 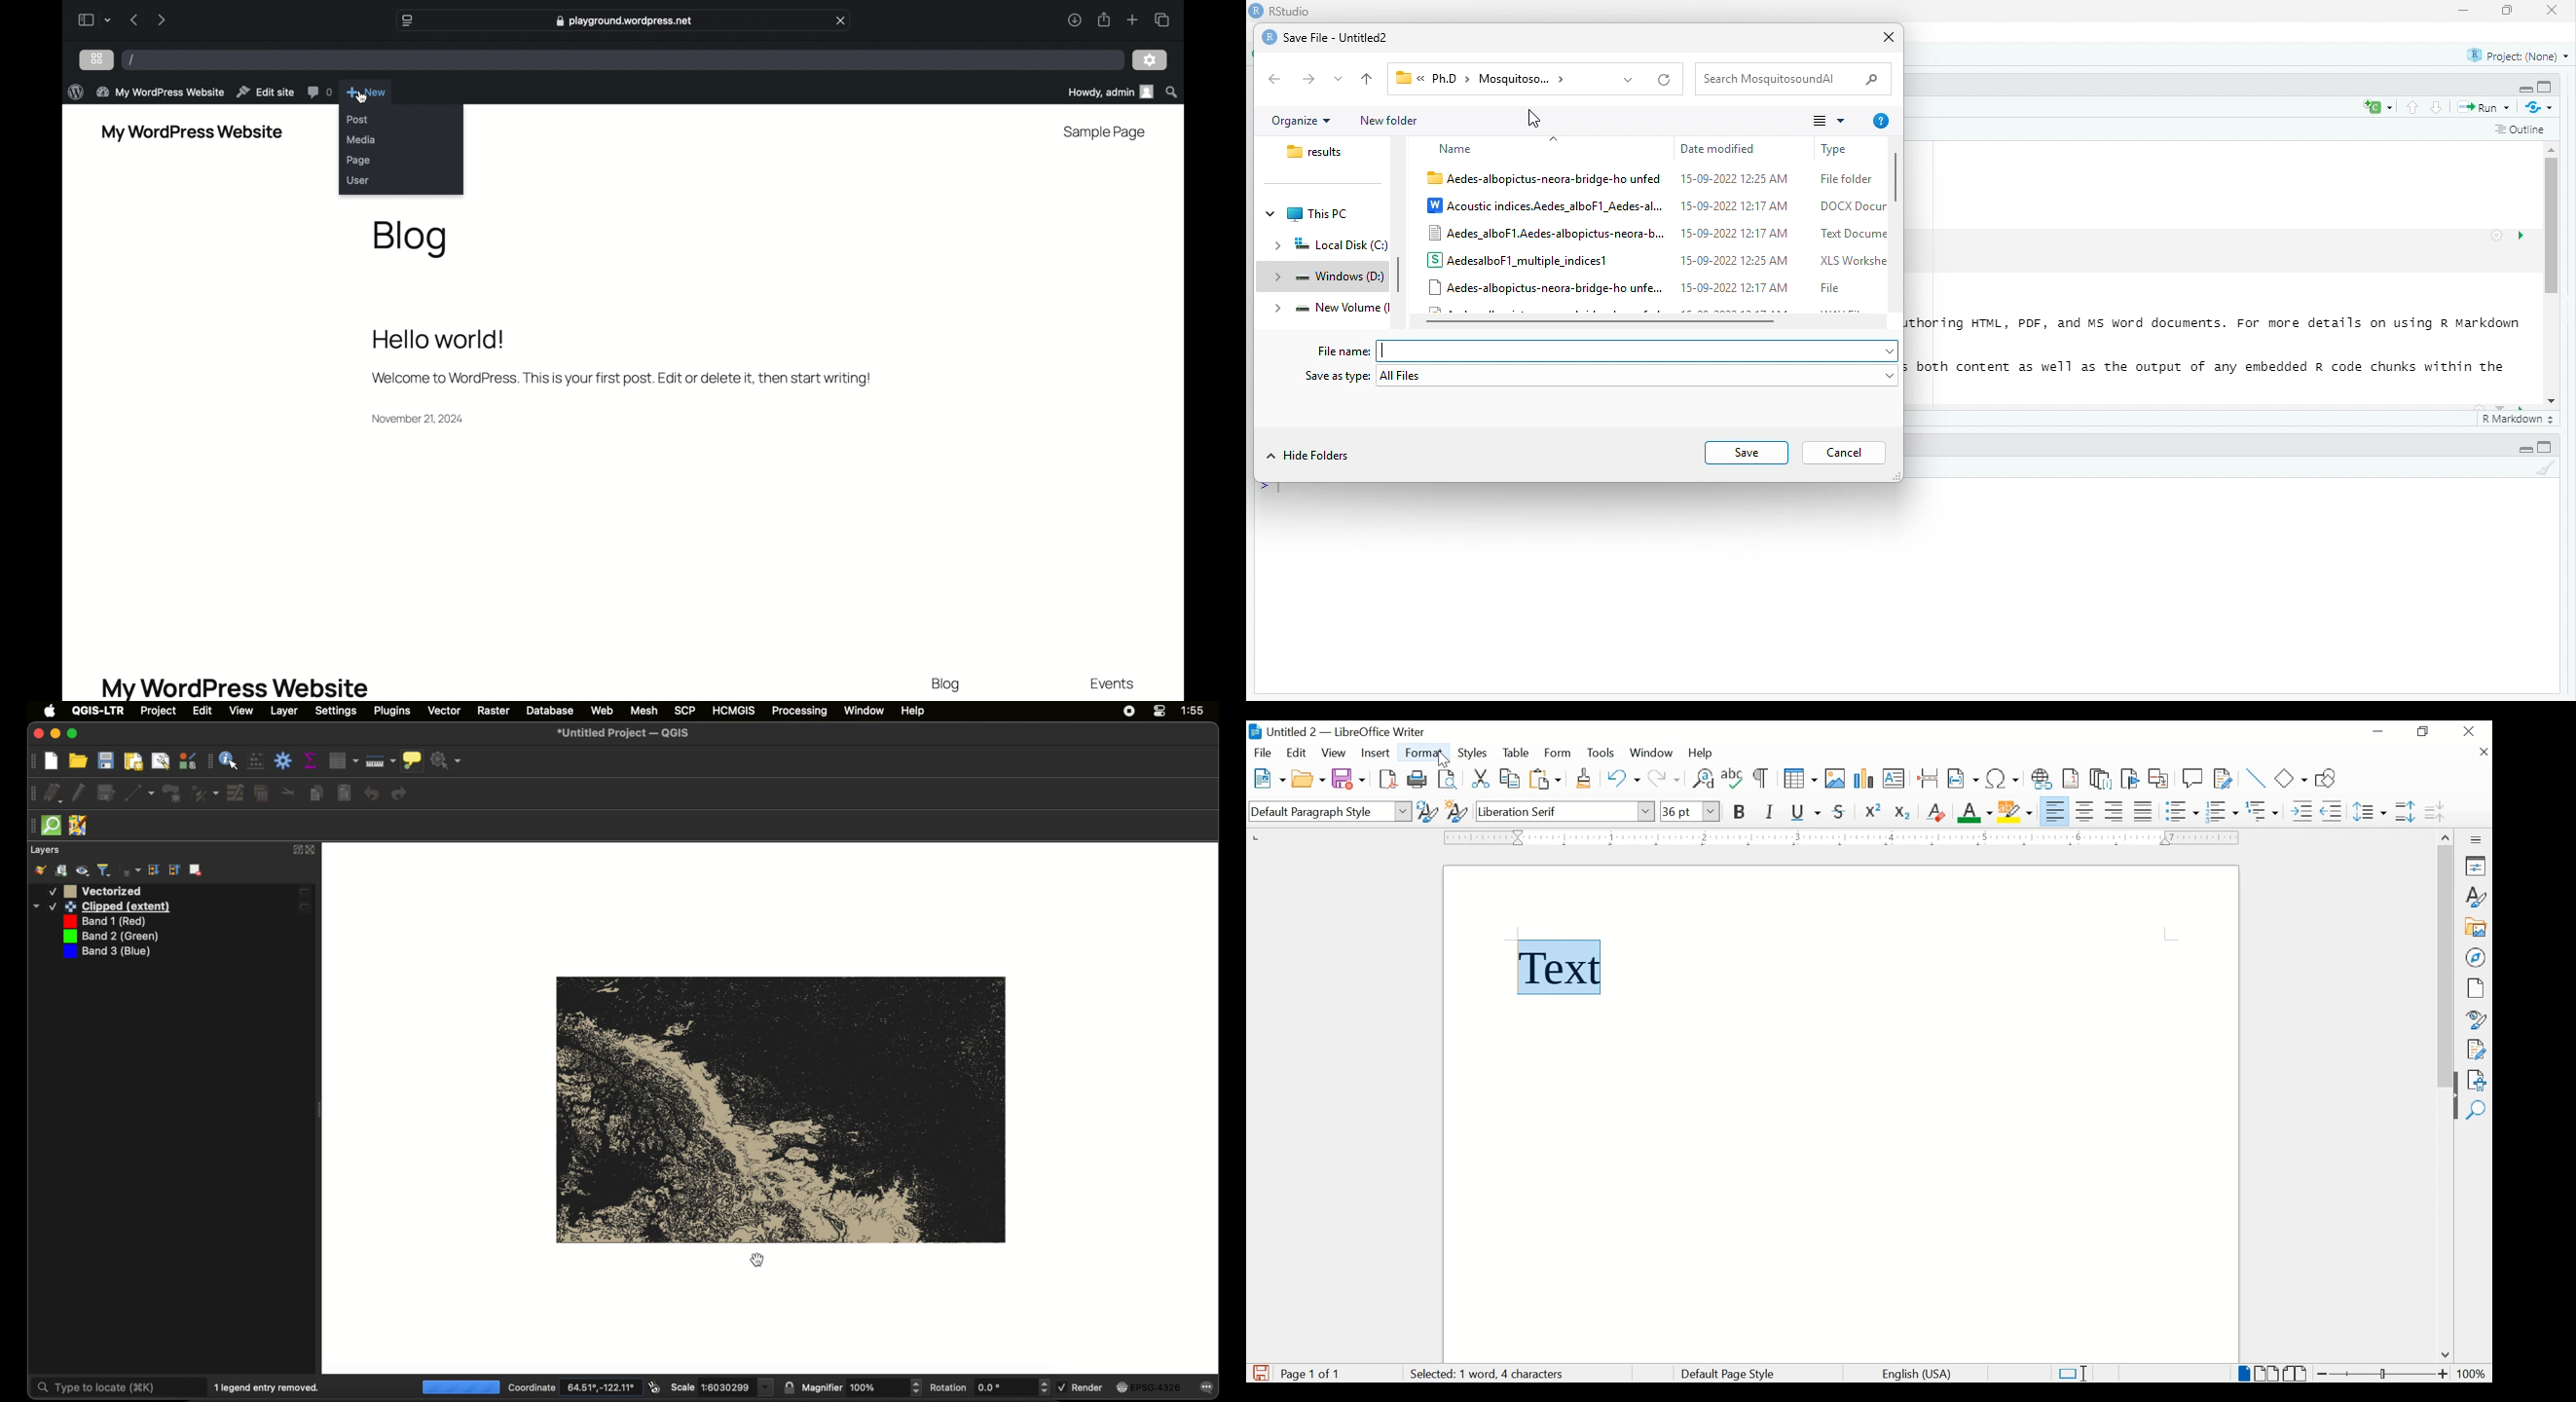 I want to click on current edits, so click(x=54, y=793).